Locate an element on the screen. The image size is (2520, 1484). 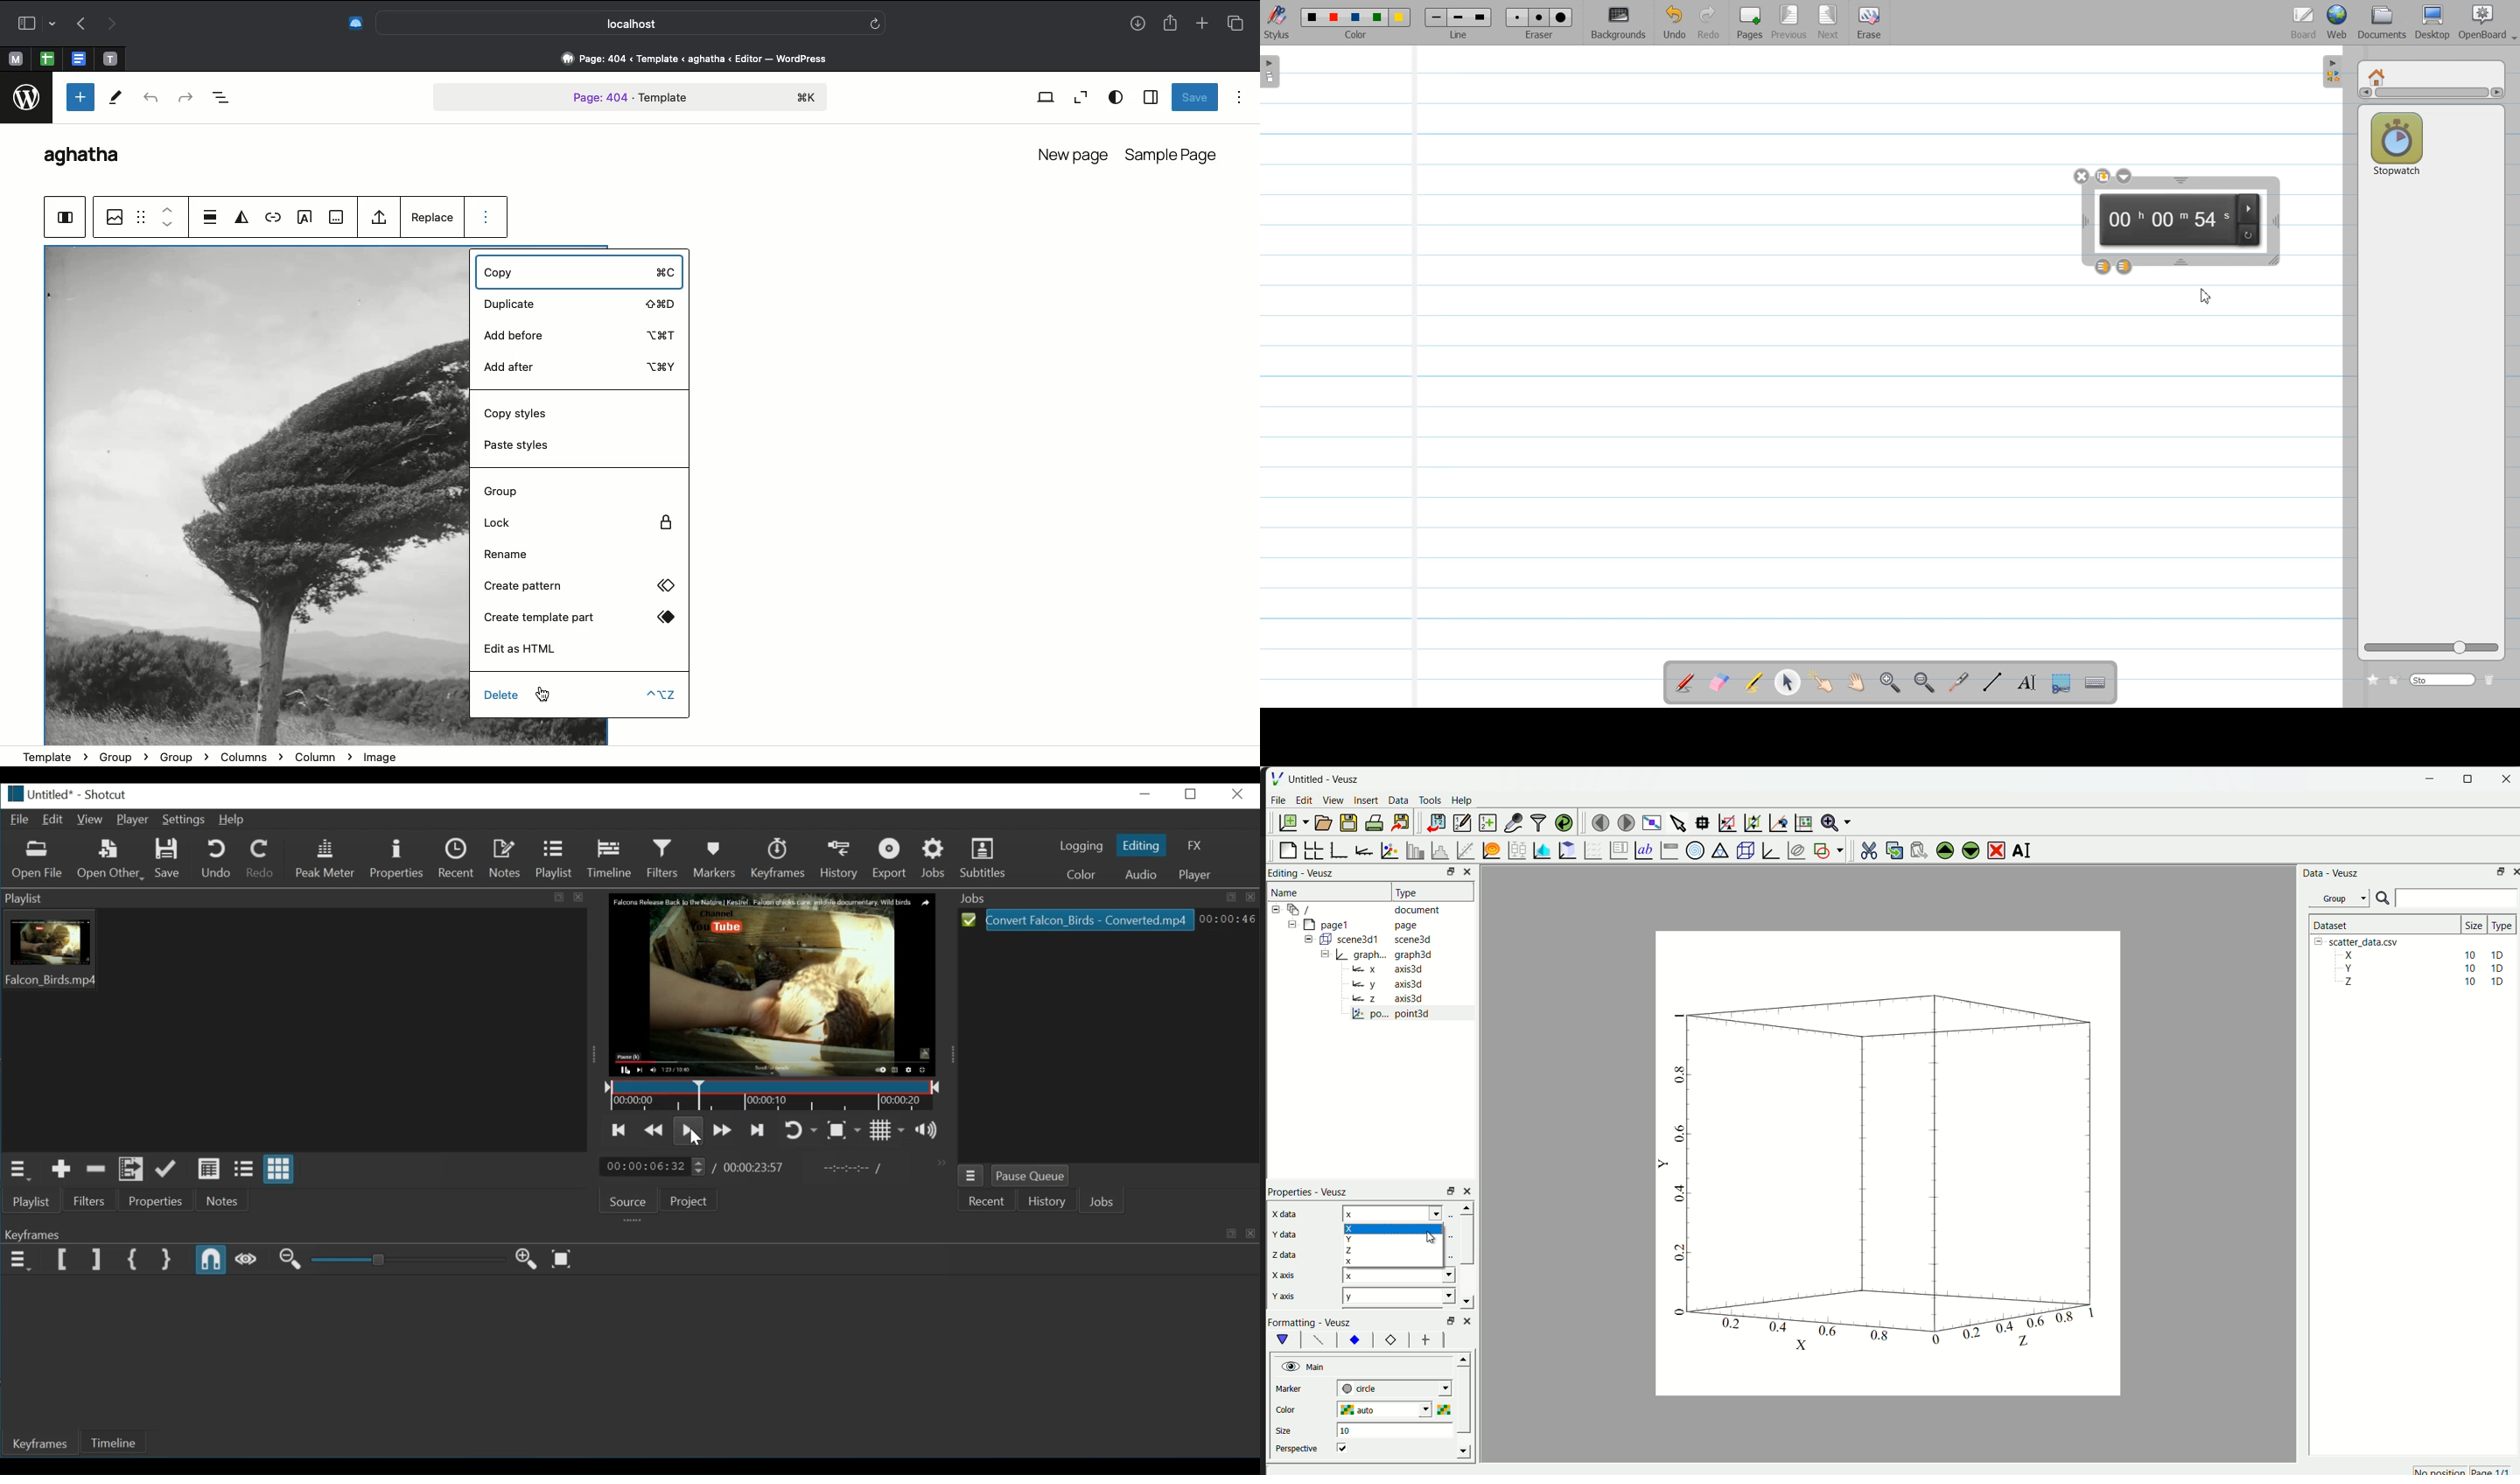
Zoom out is located at coordinates (1078, 98).